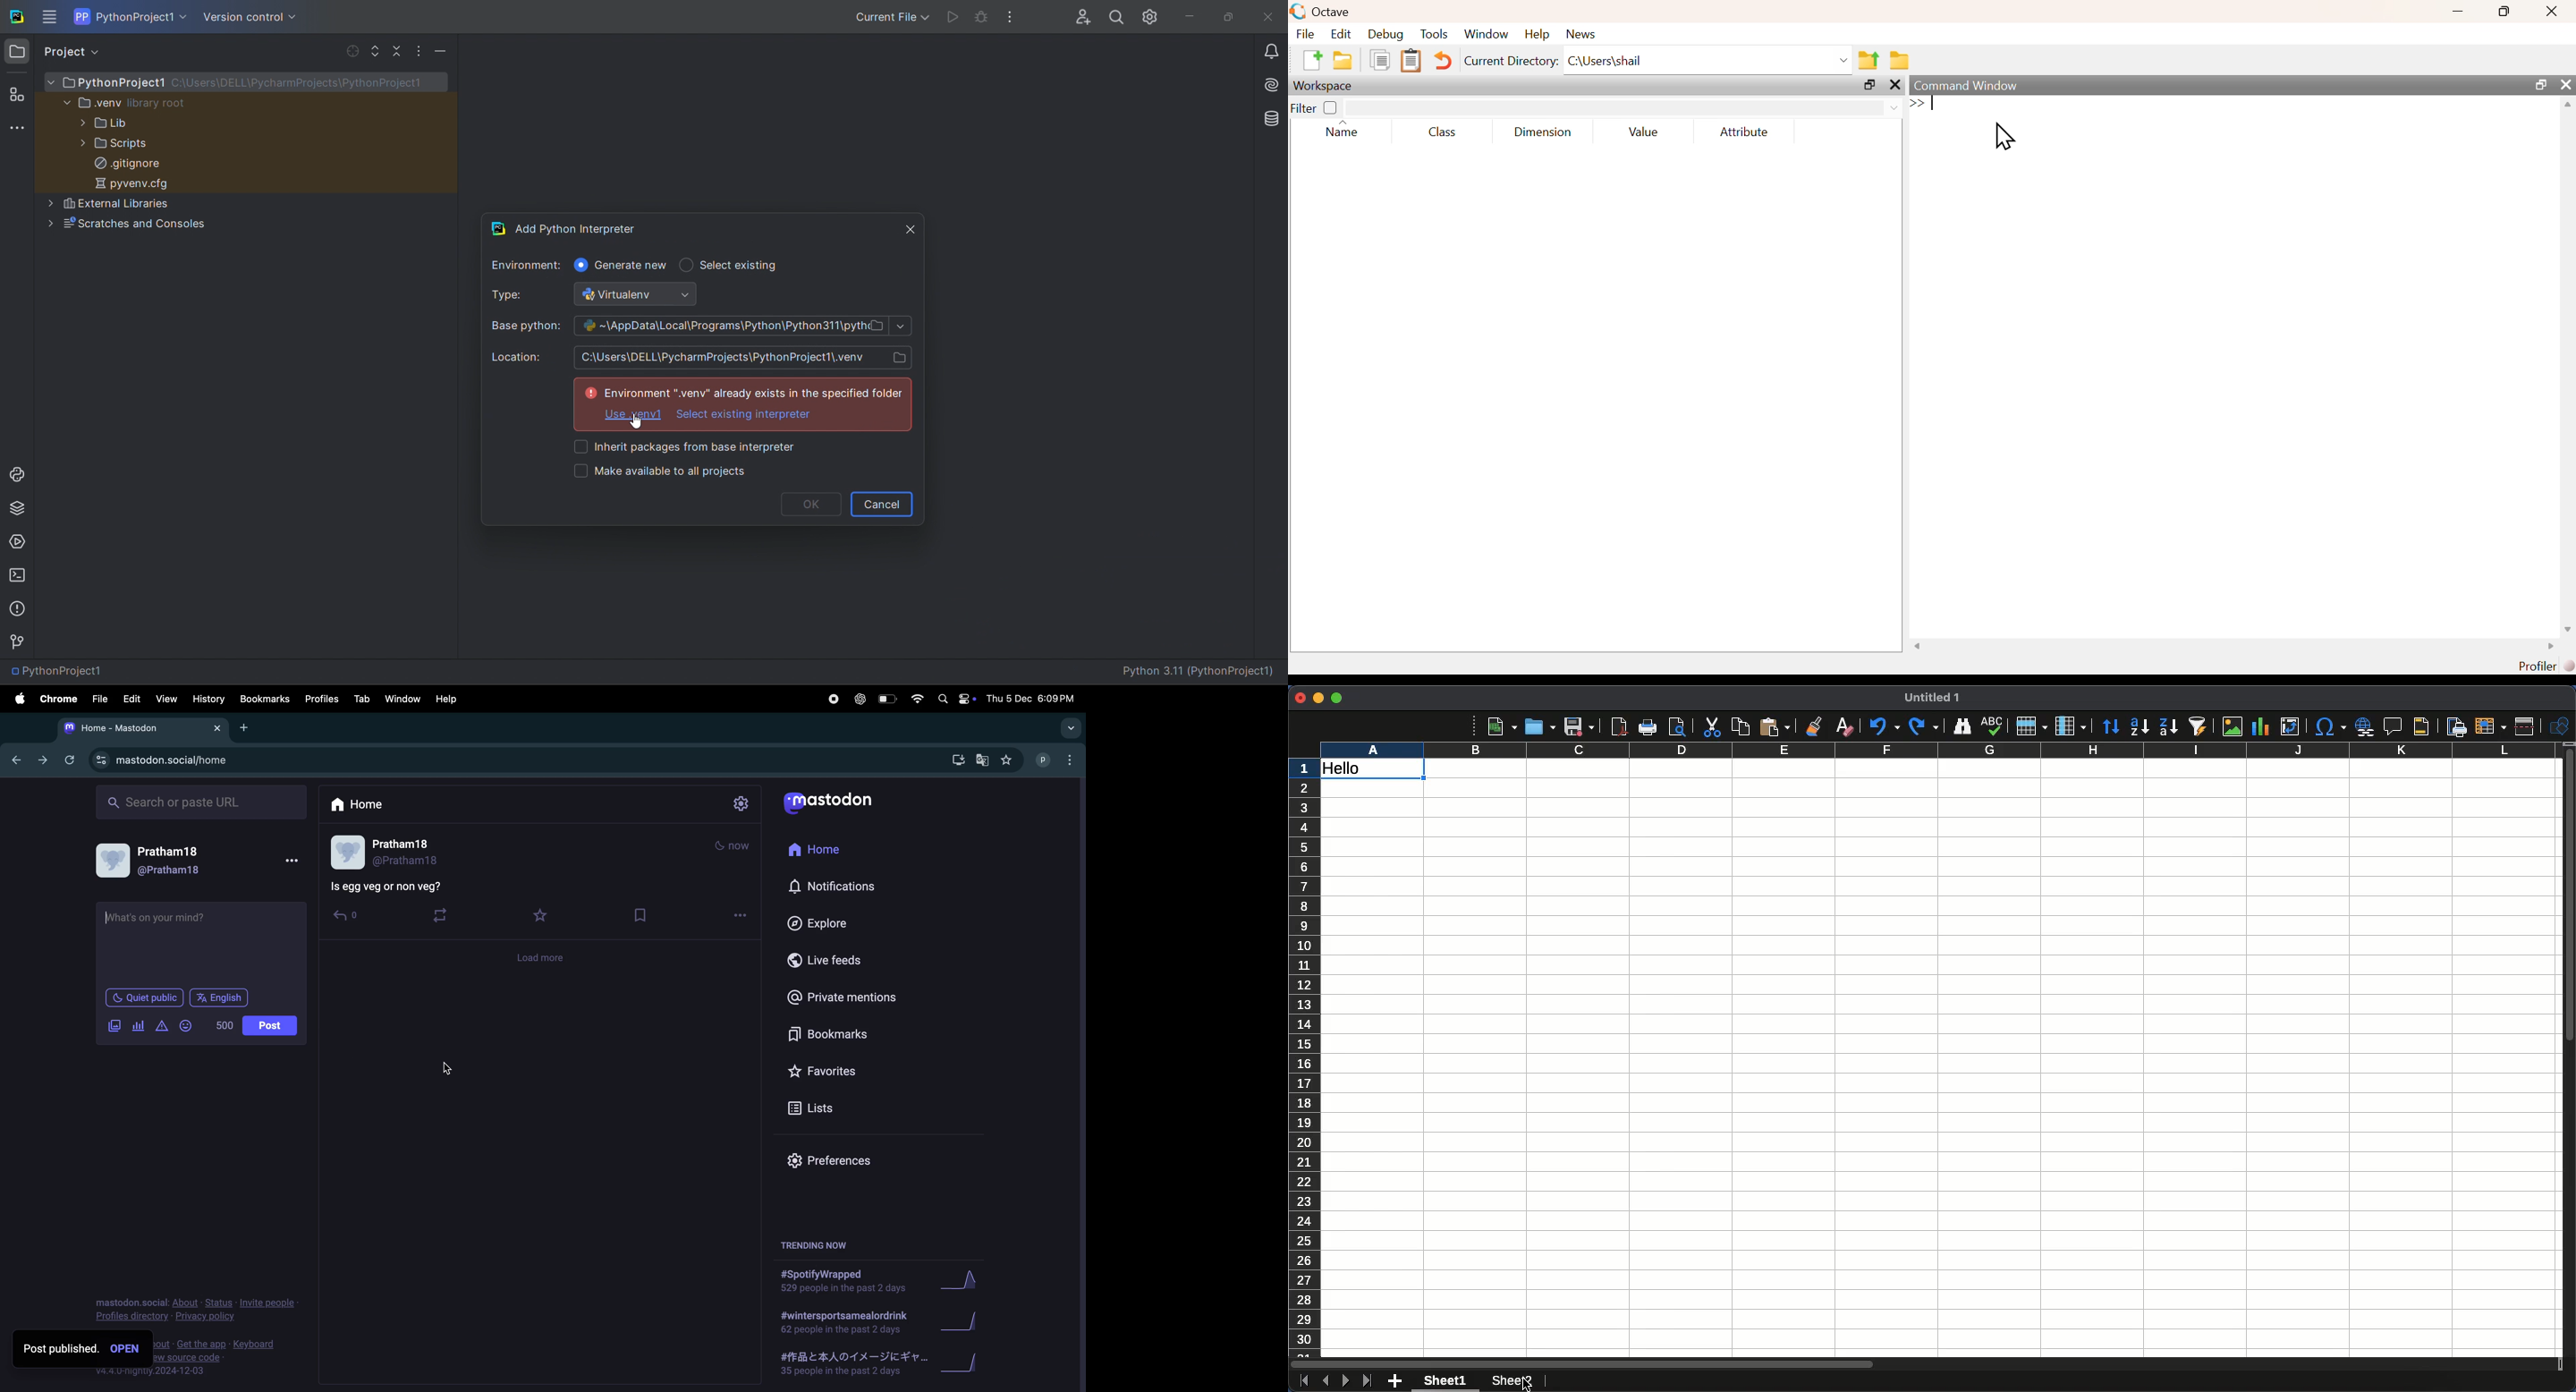 This screenshot has width=2576, height=1400. I want to click on tricky question, so click(398, 889).